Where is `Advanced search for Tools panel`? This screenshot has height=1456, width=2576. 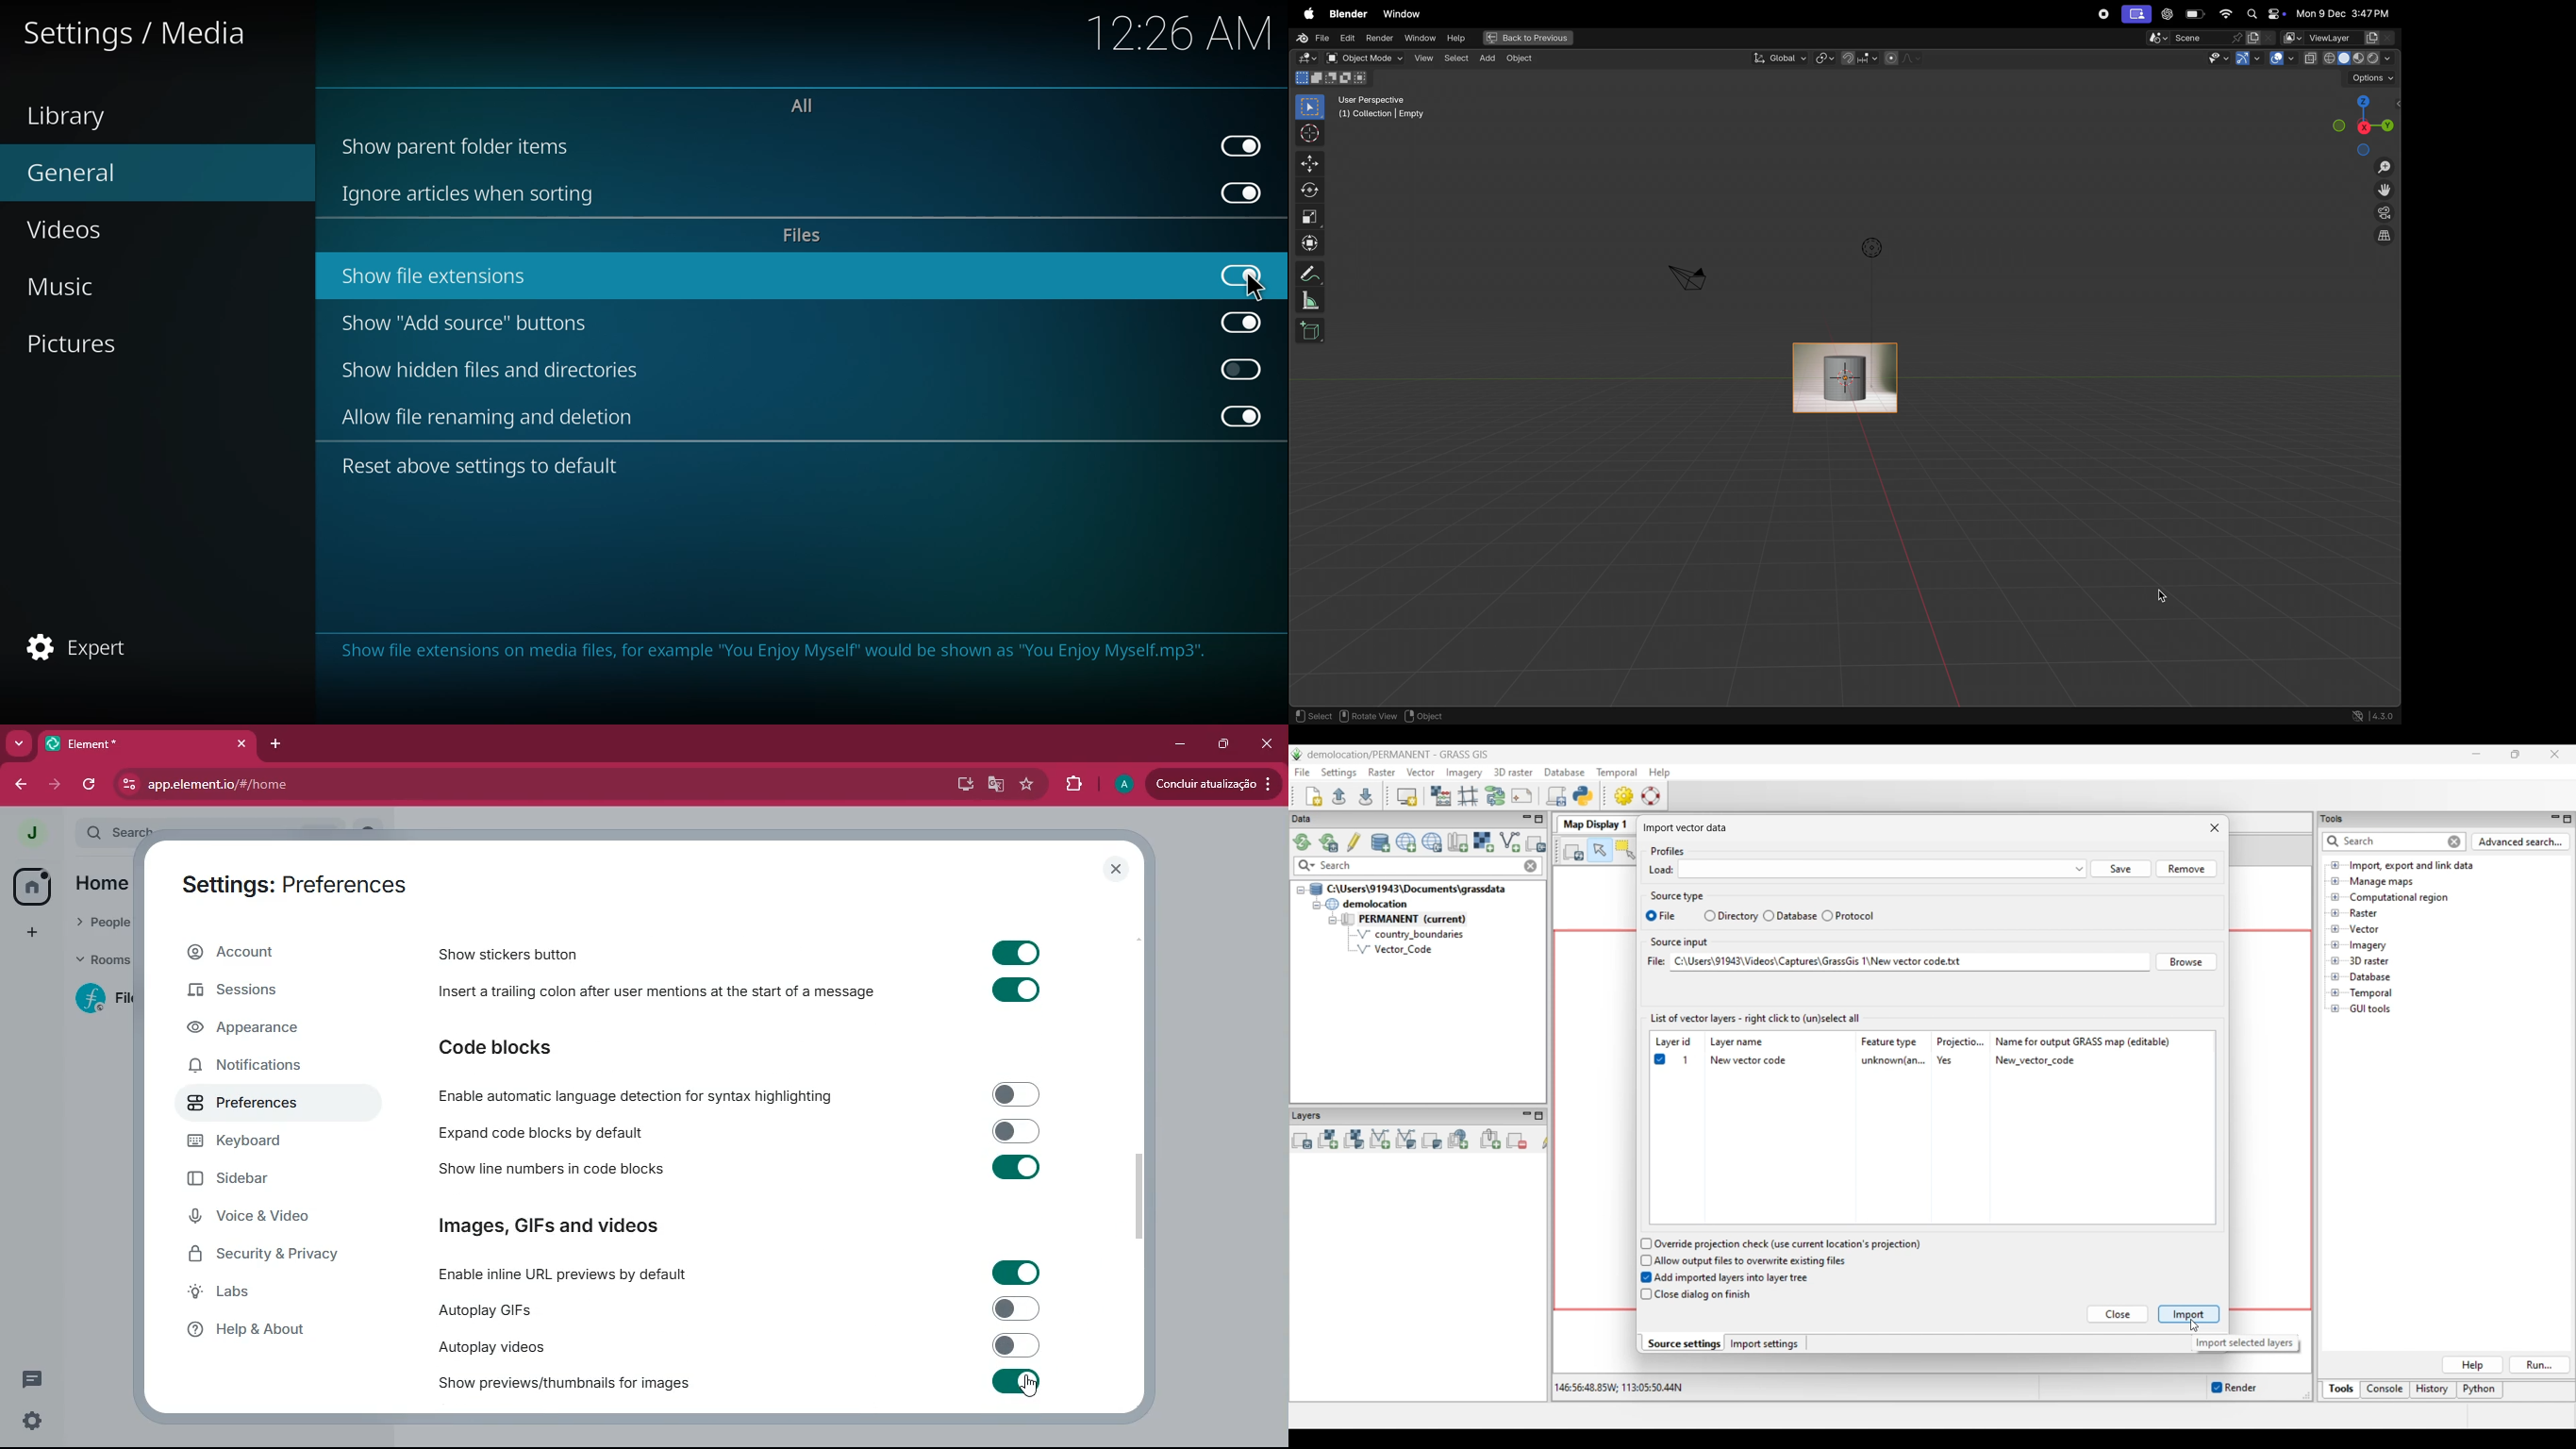
Advanced search for Tools panel is located at coordinates (2521, 842).